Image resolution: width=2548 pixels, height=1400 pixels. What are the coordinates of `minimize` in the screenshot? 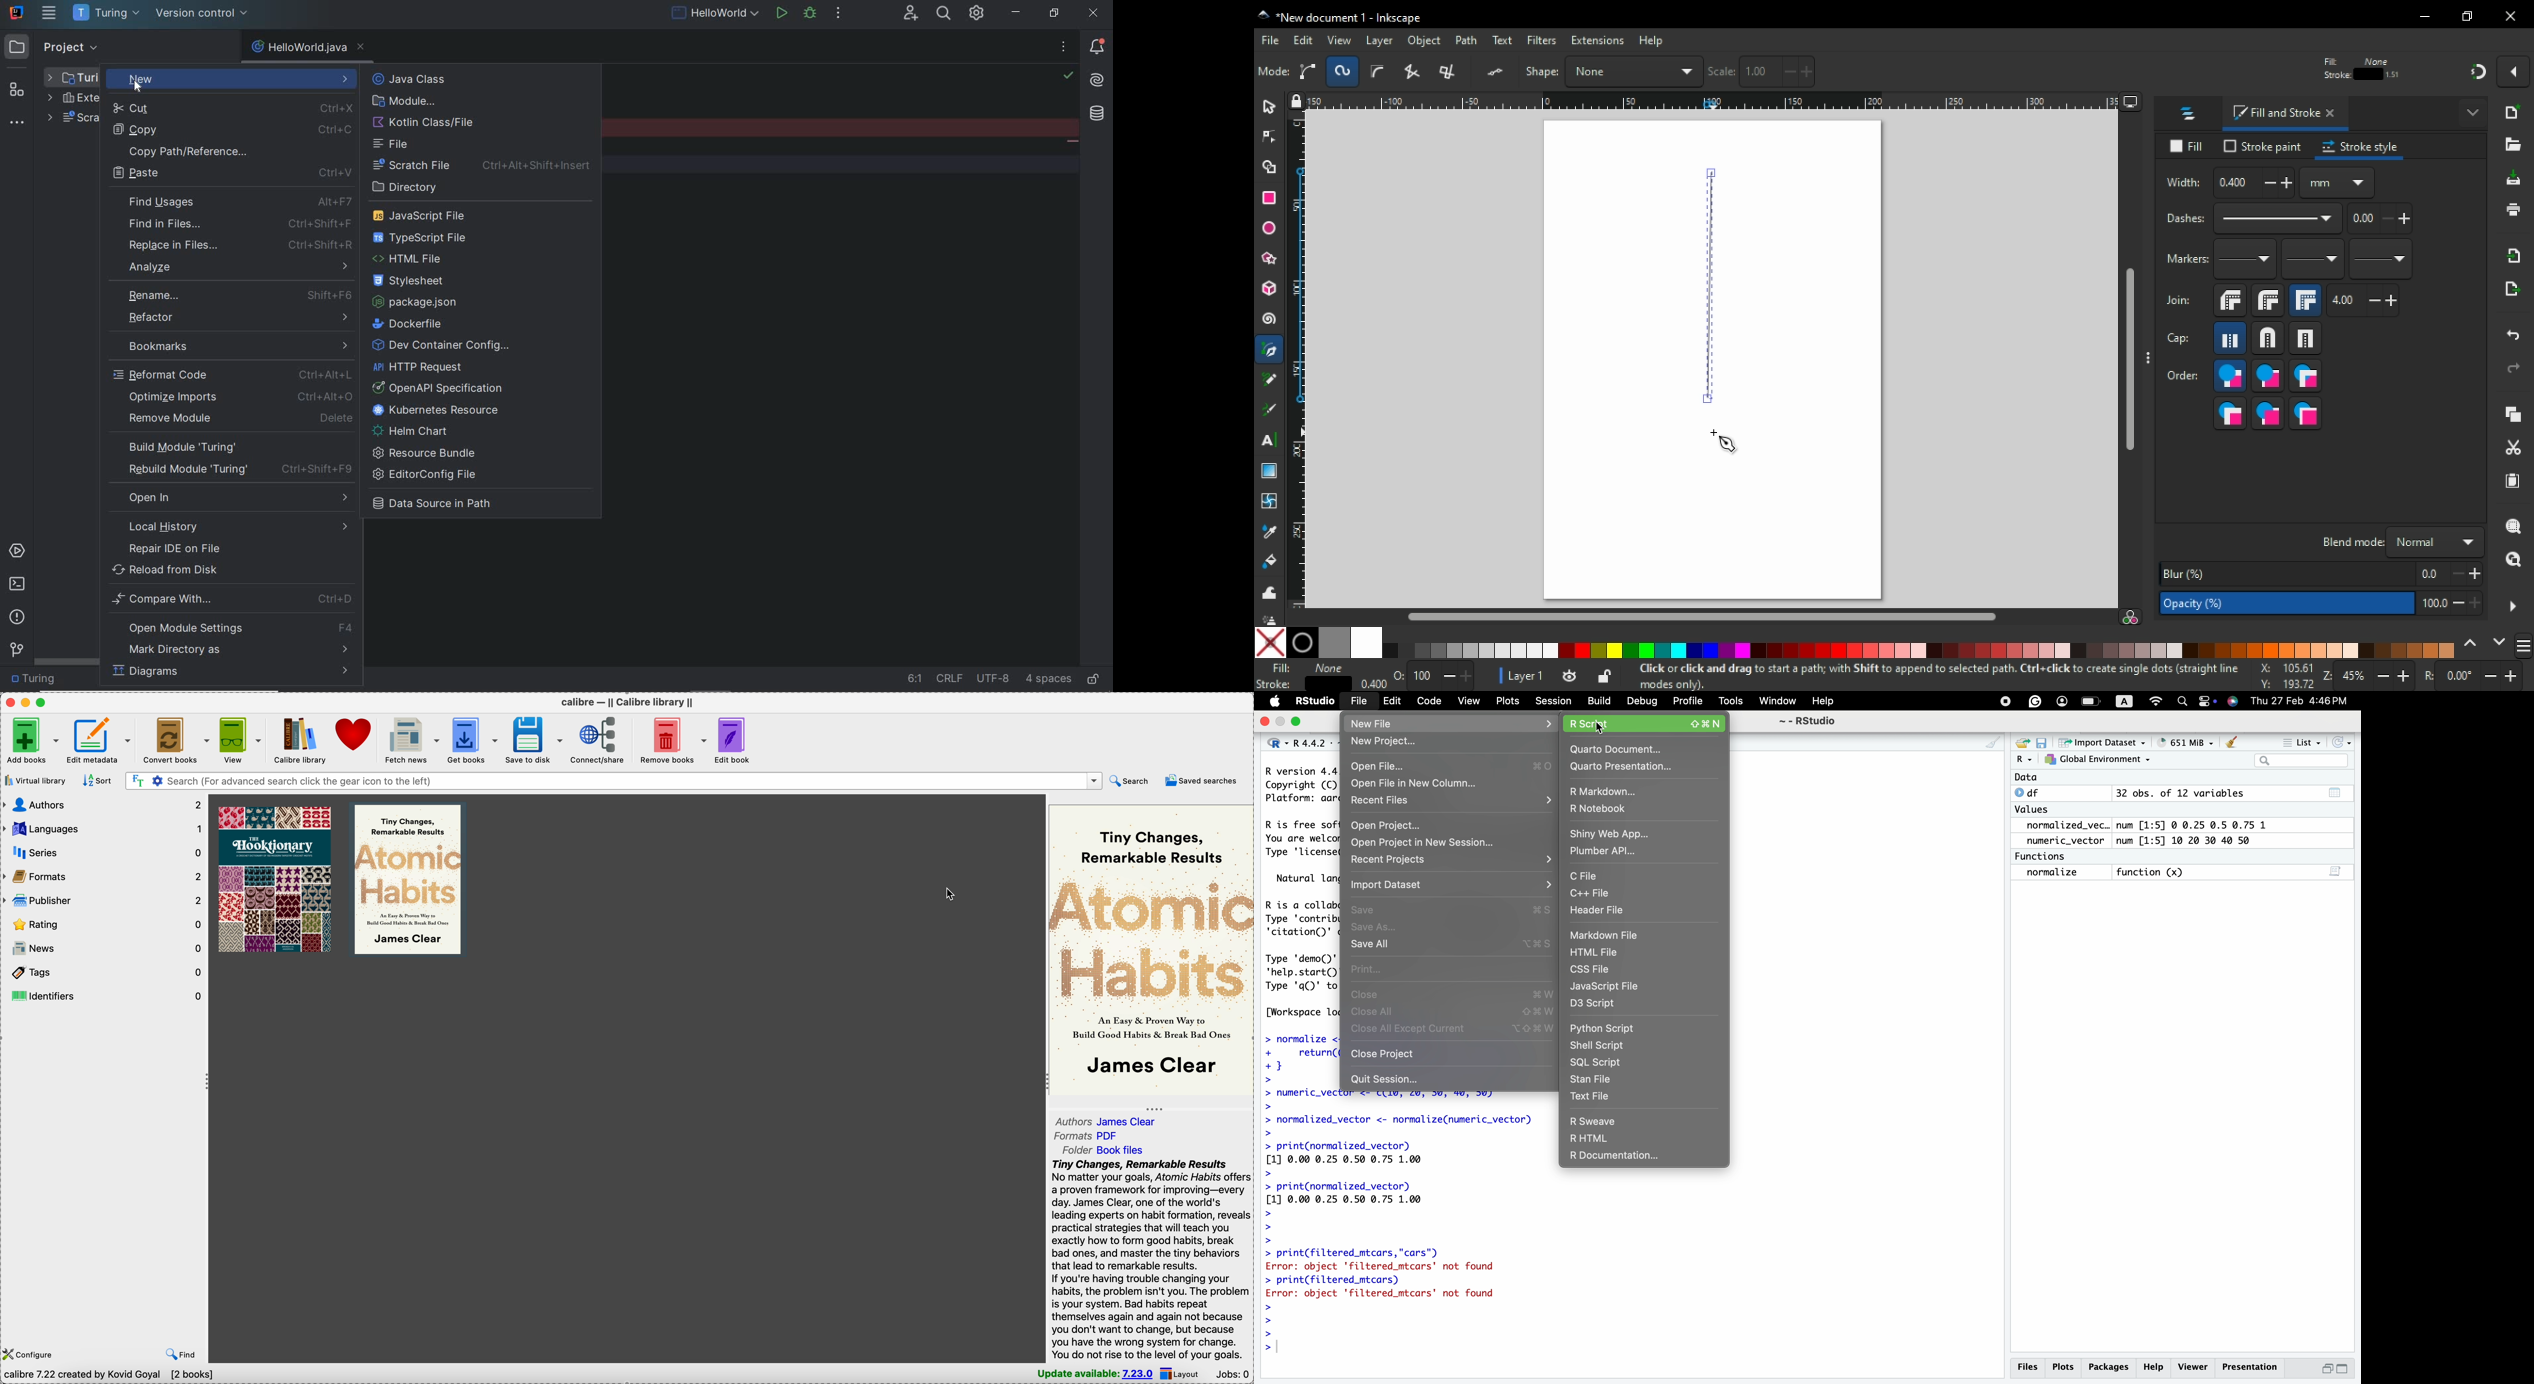 It's located at (1282, 722).